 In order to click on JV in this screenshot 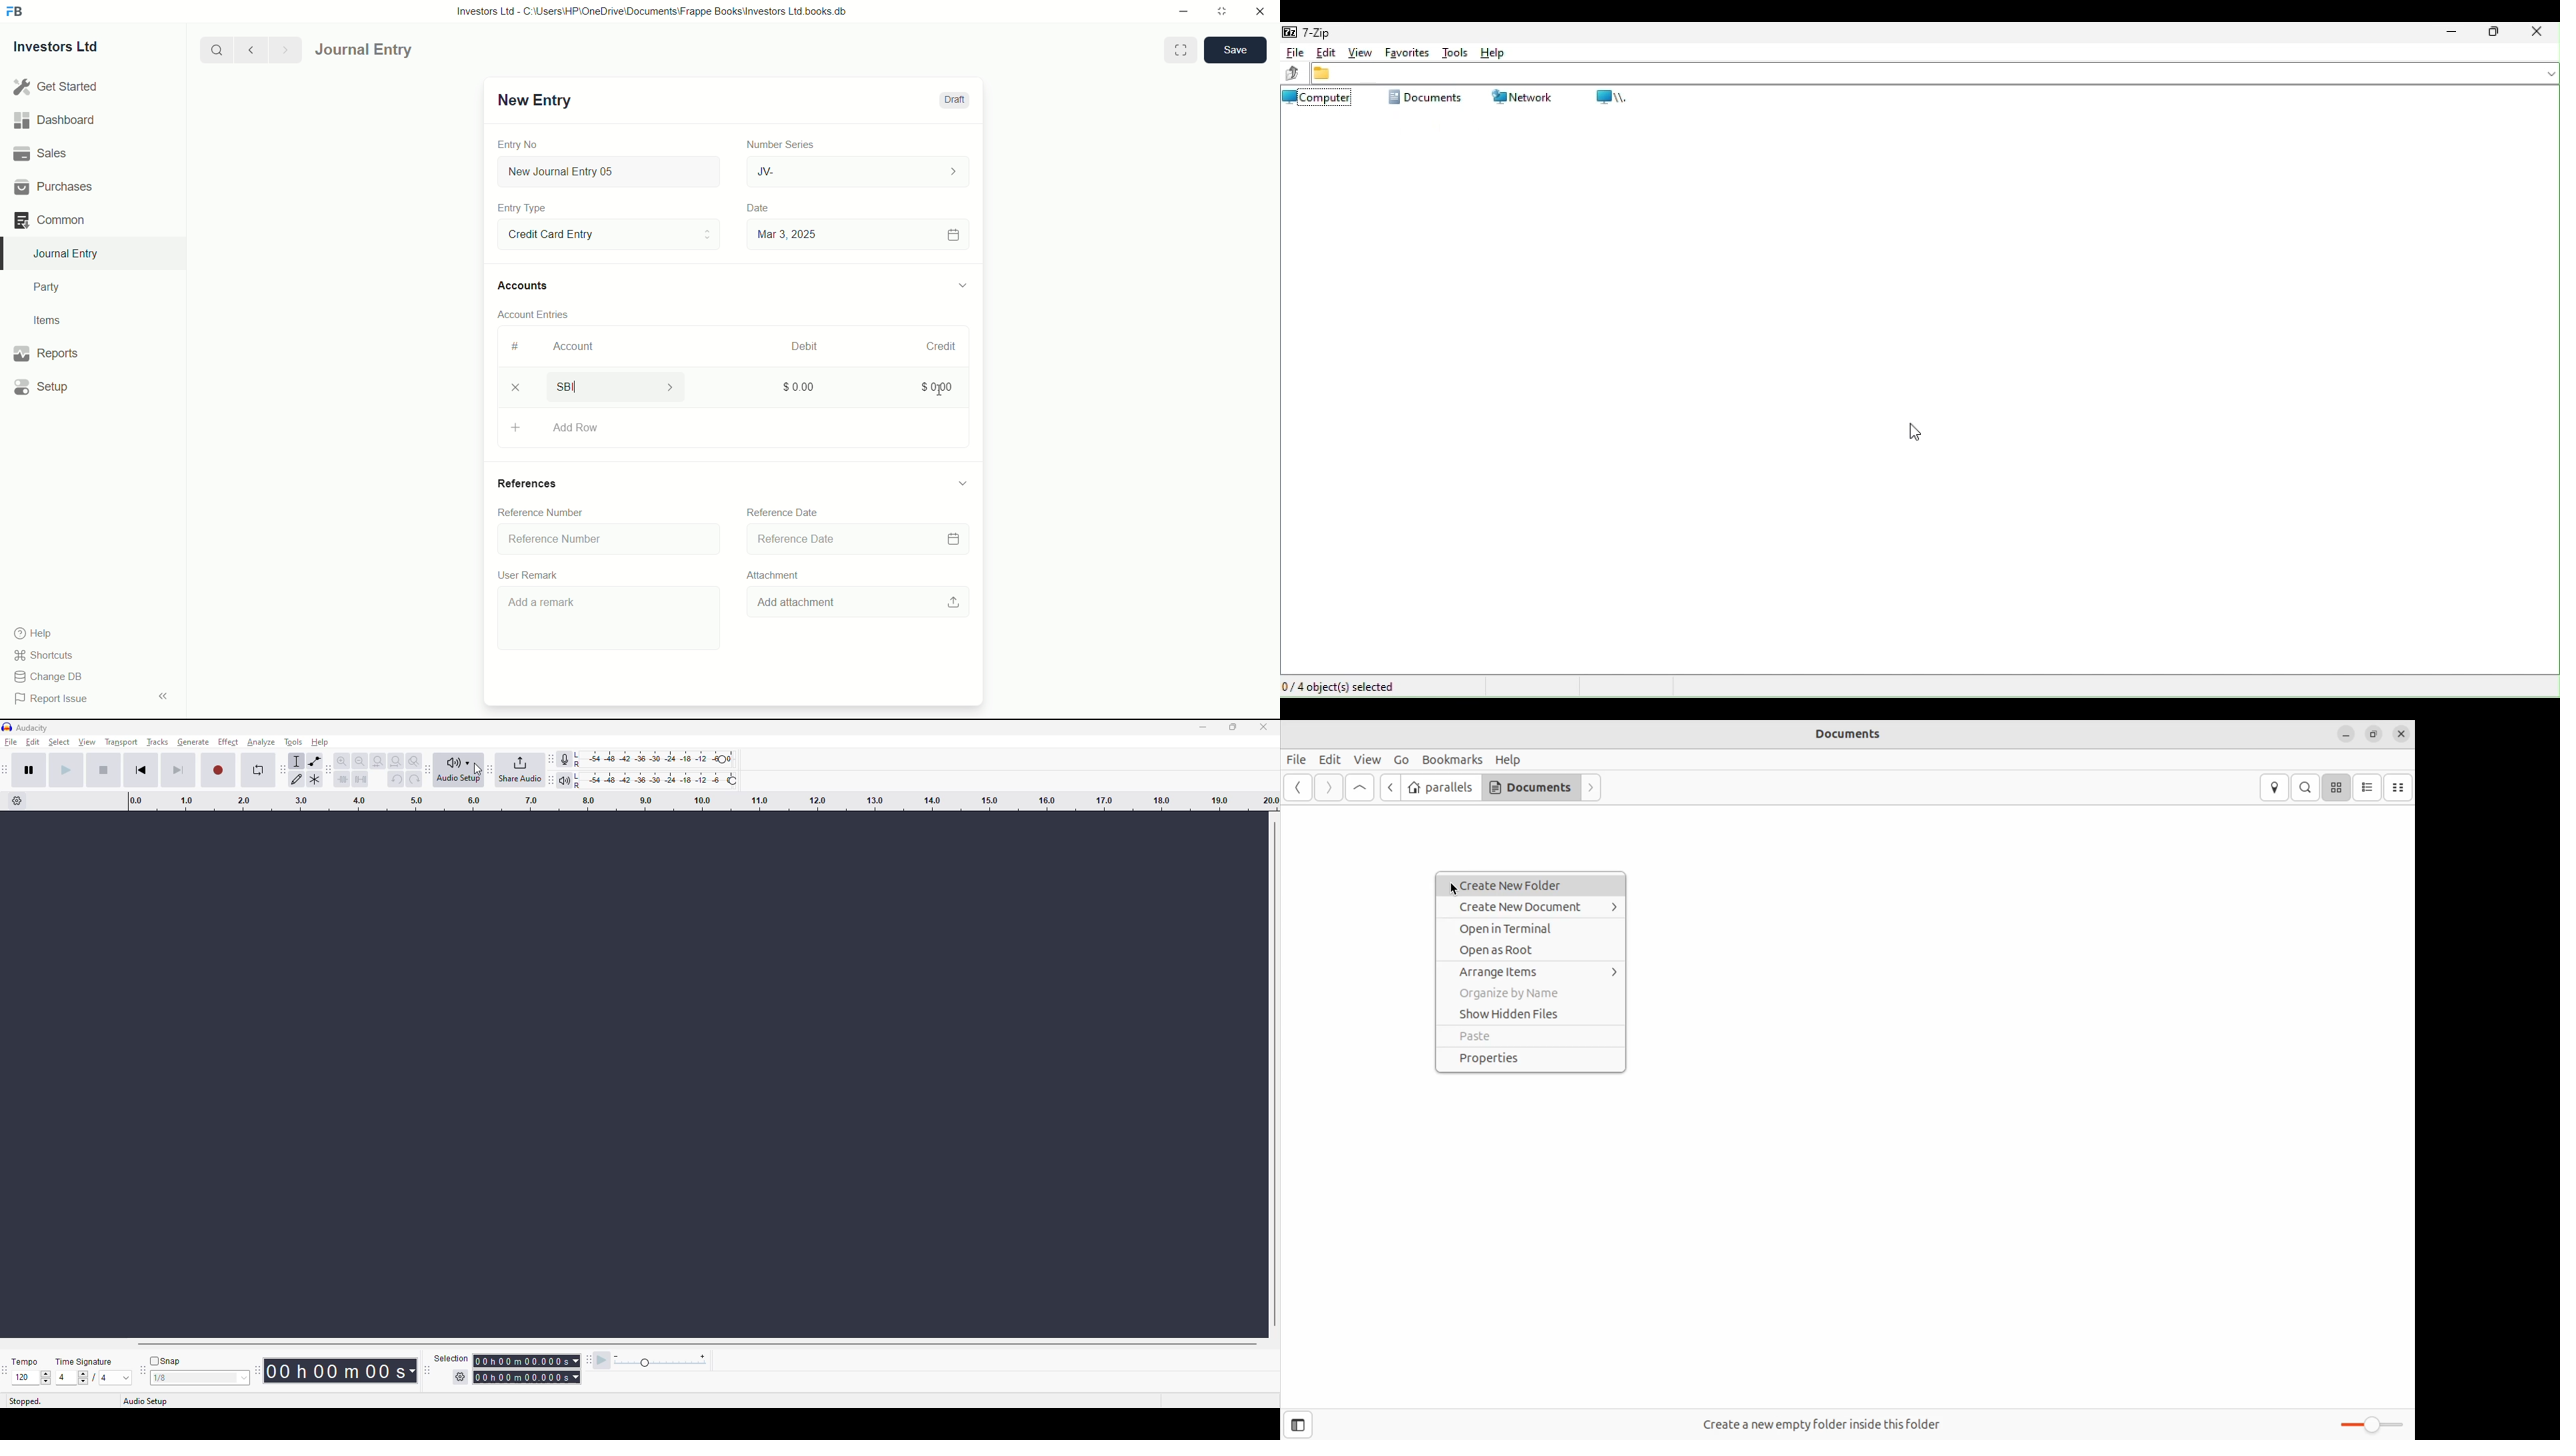, I will do `click(860, 170)`.